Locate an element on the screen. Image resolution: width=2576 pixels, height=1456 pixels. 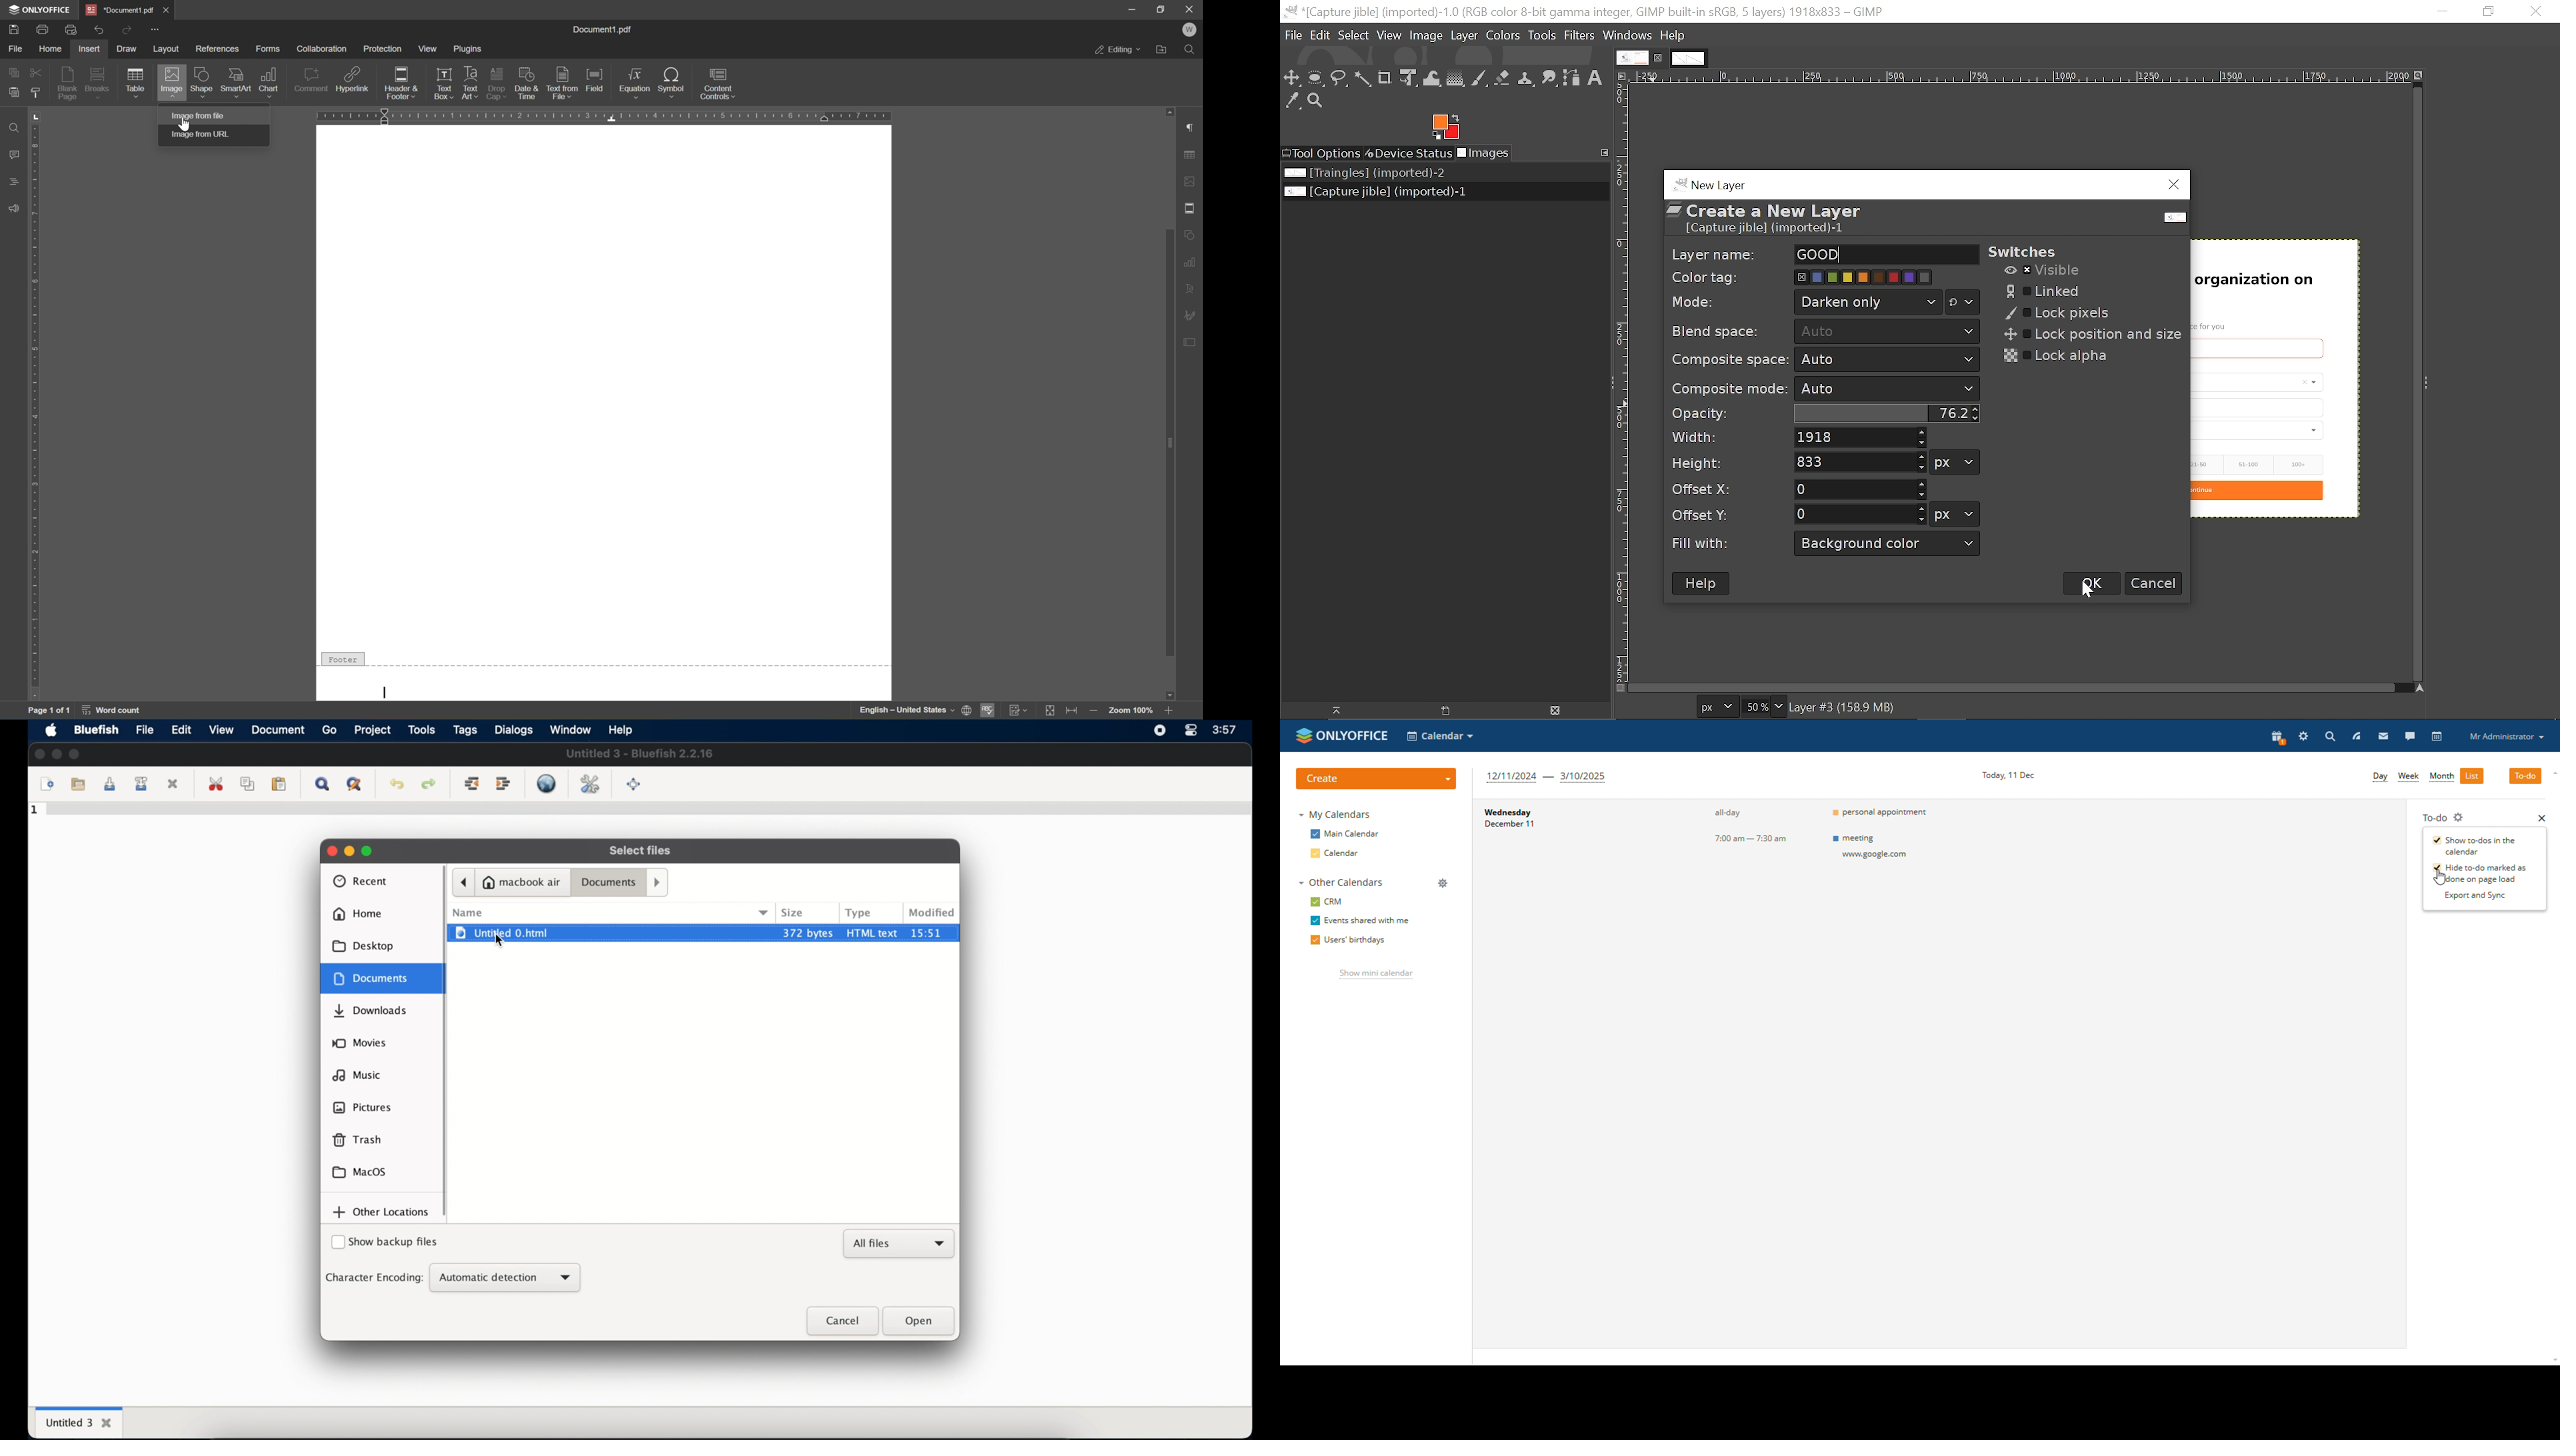
present is located at coordinates (2277, 737).